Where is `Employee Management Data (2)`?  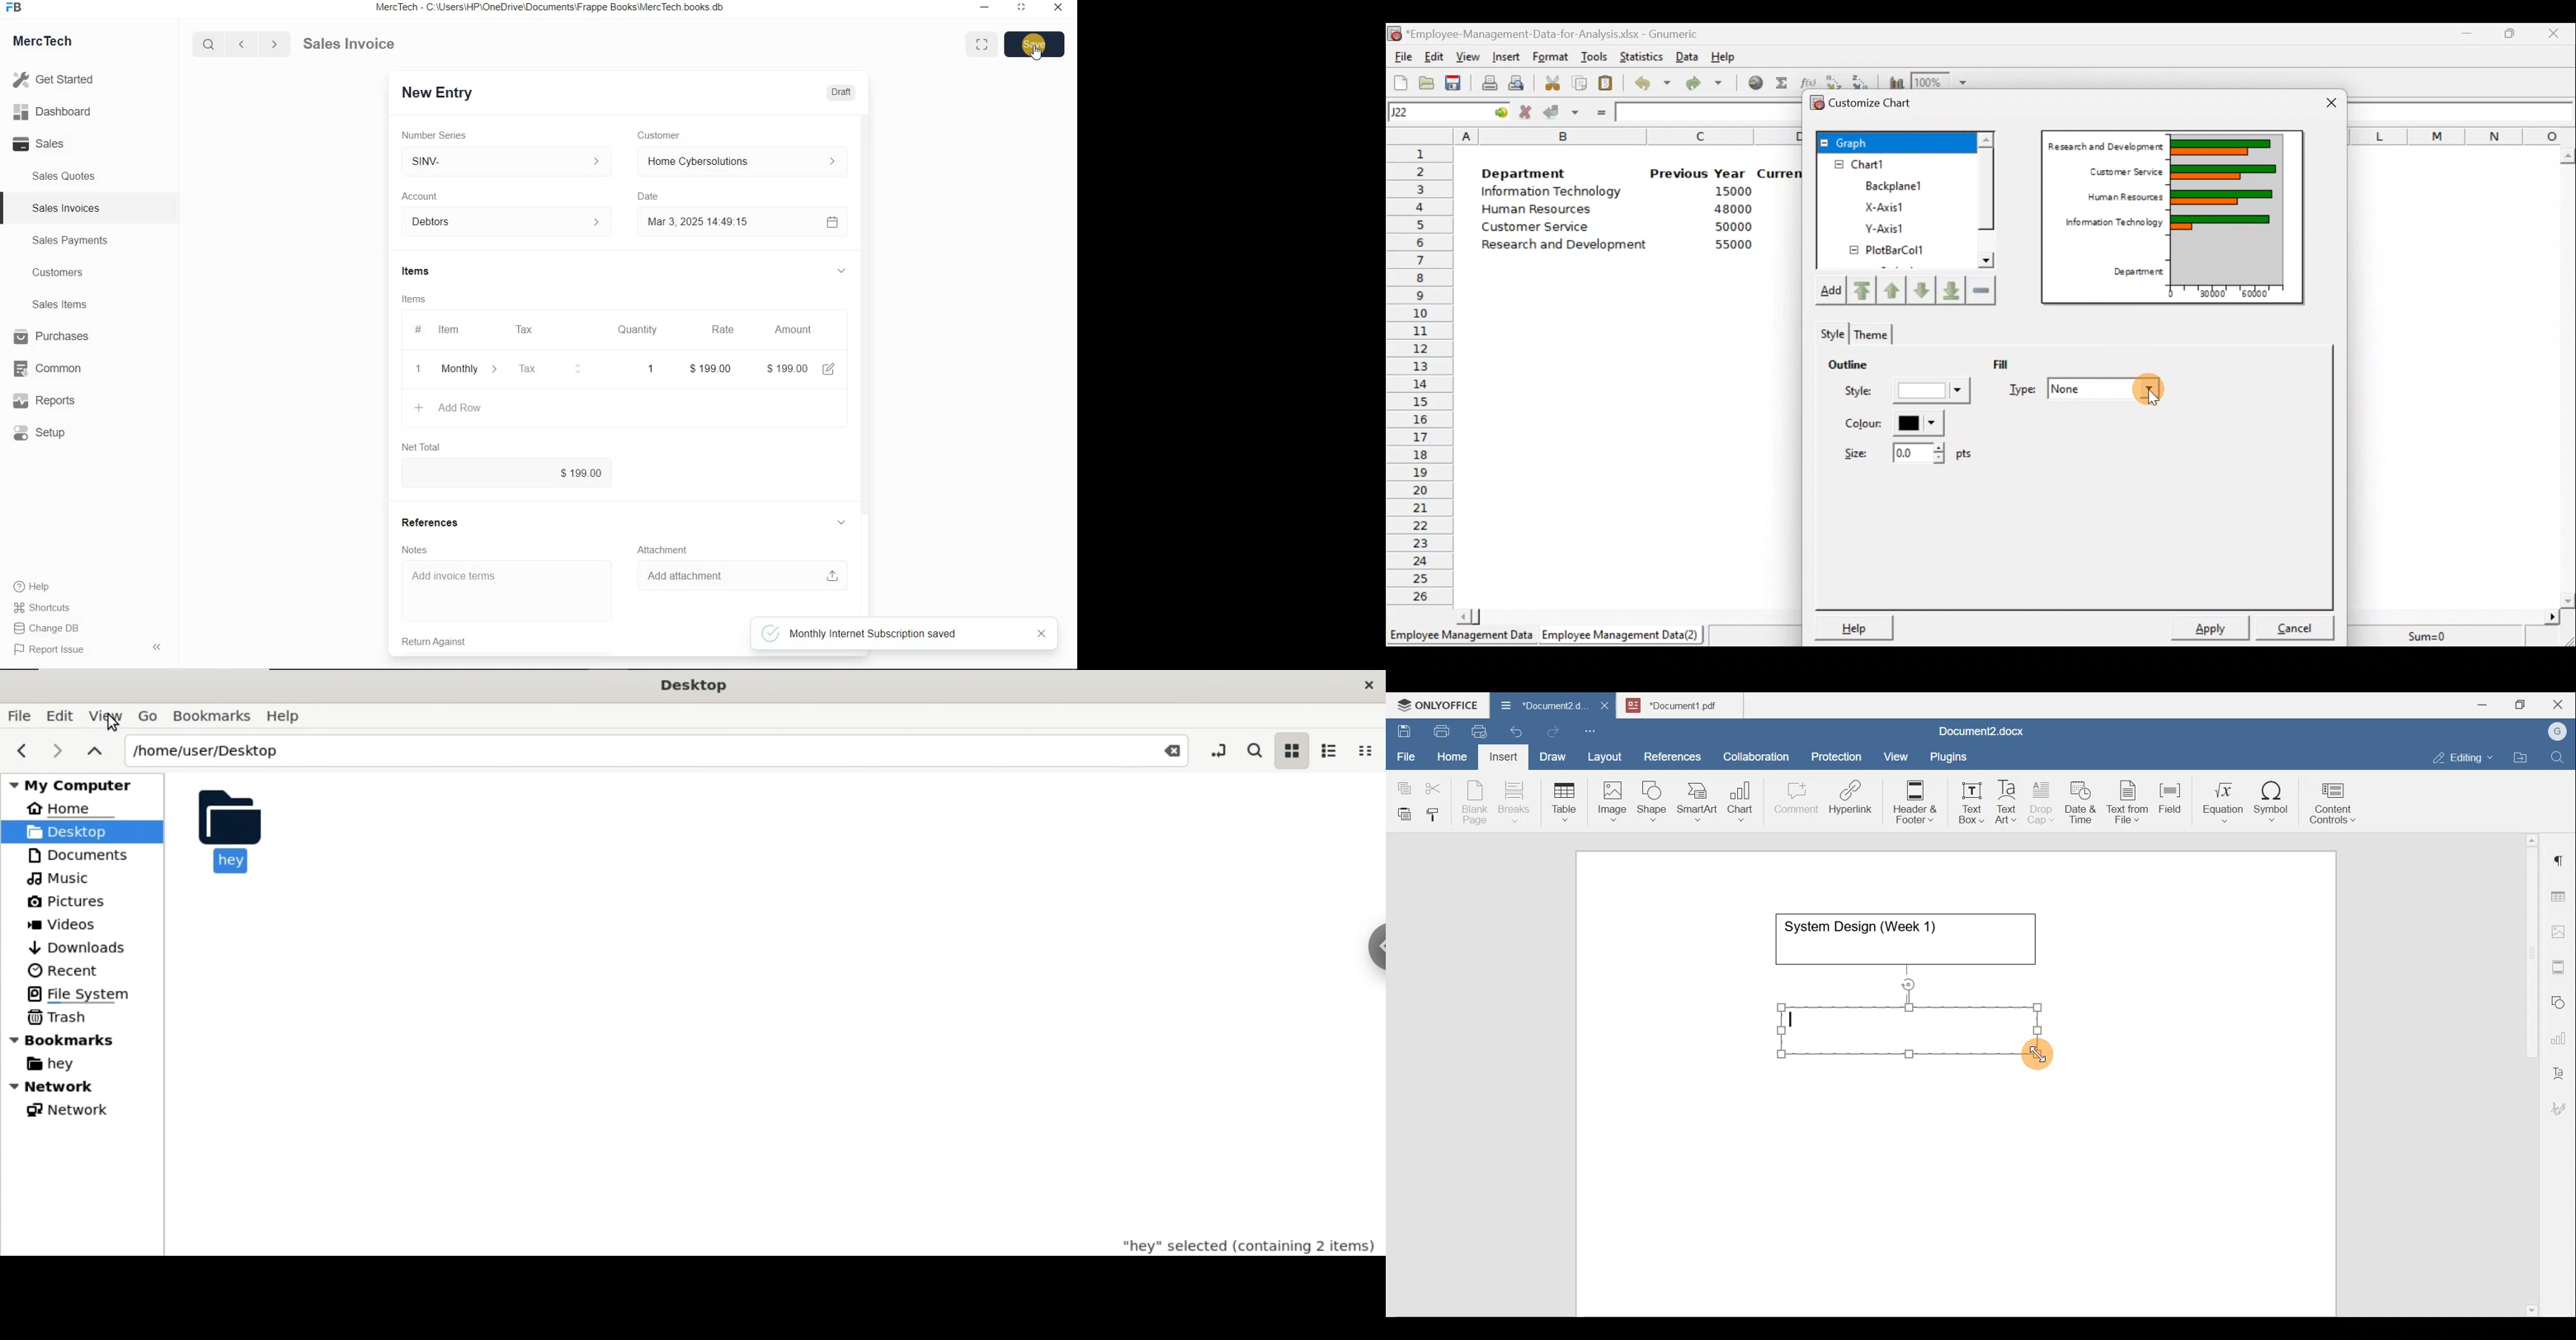
Employee Management Data (2) is located at coordinates (1623, 635).